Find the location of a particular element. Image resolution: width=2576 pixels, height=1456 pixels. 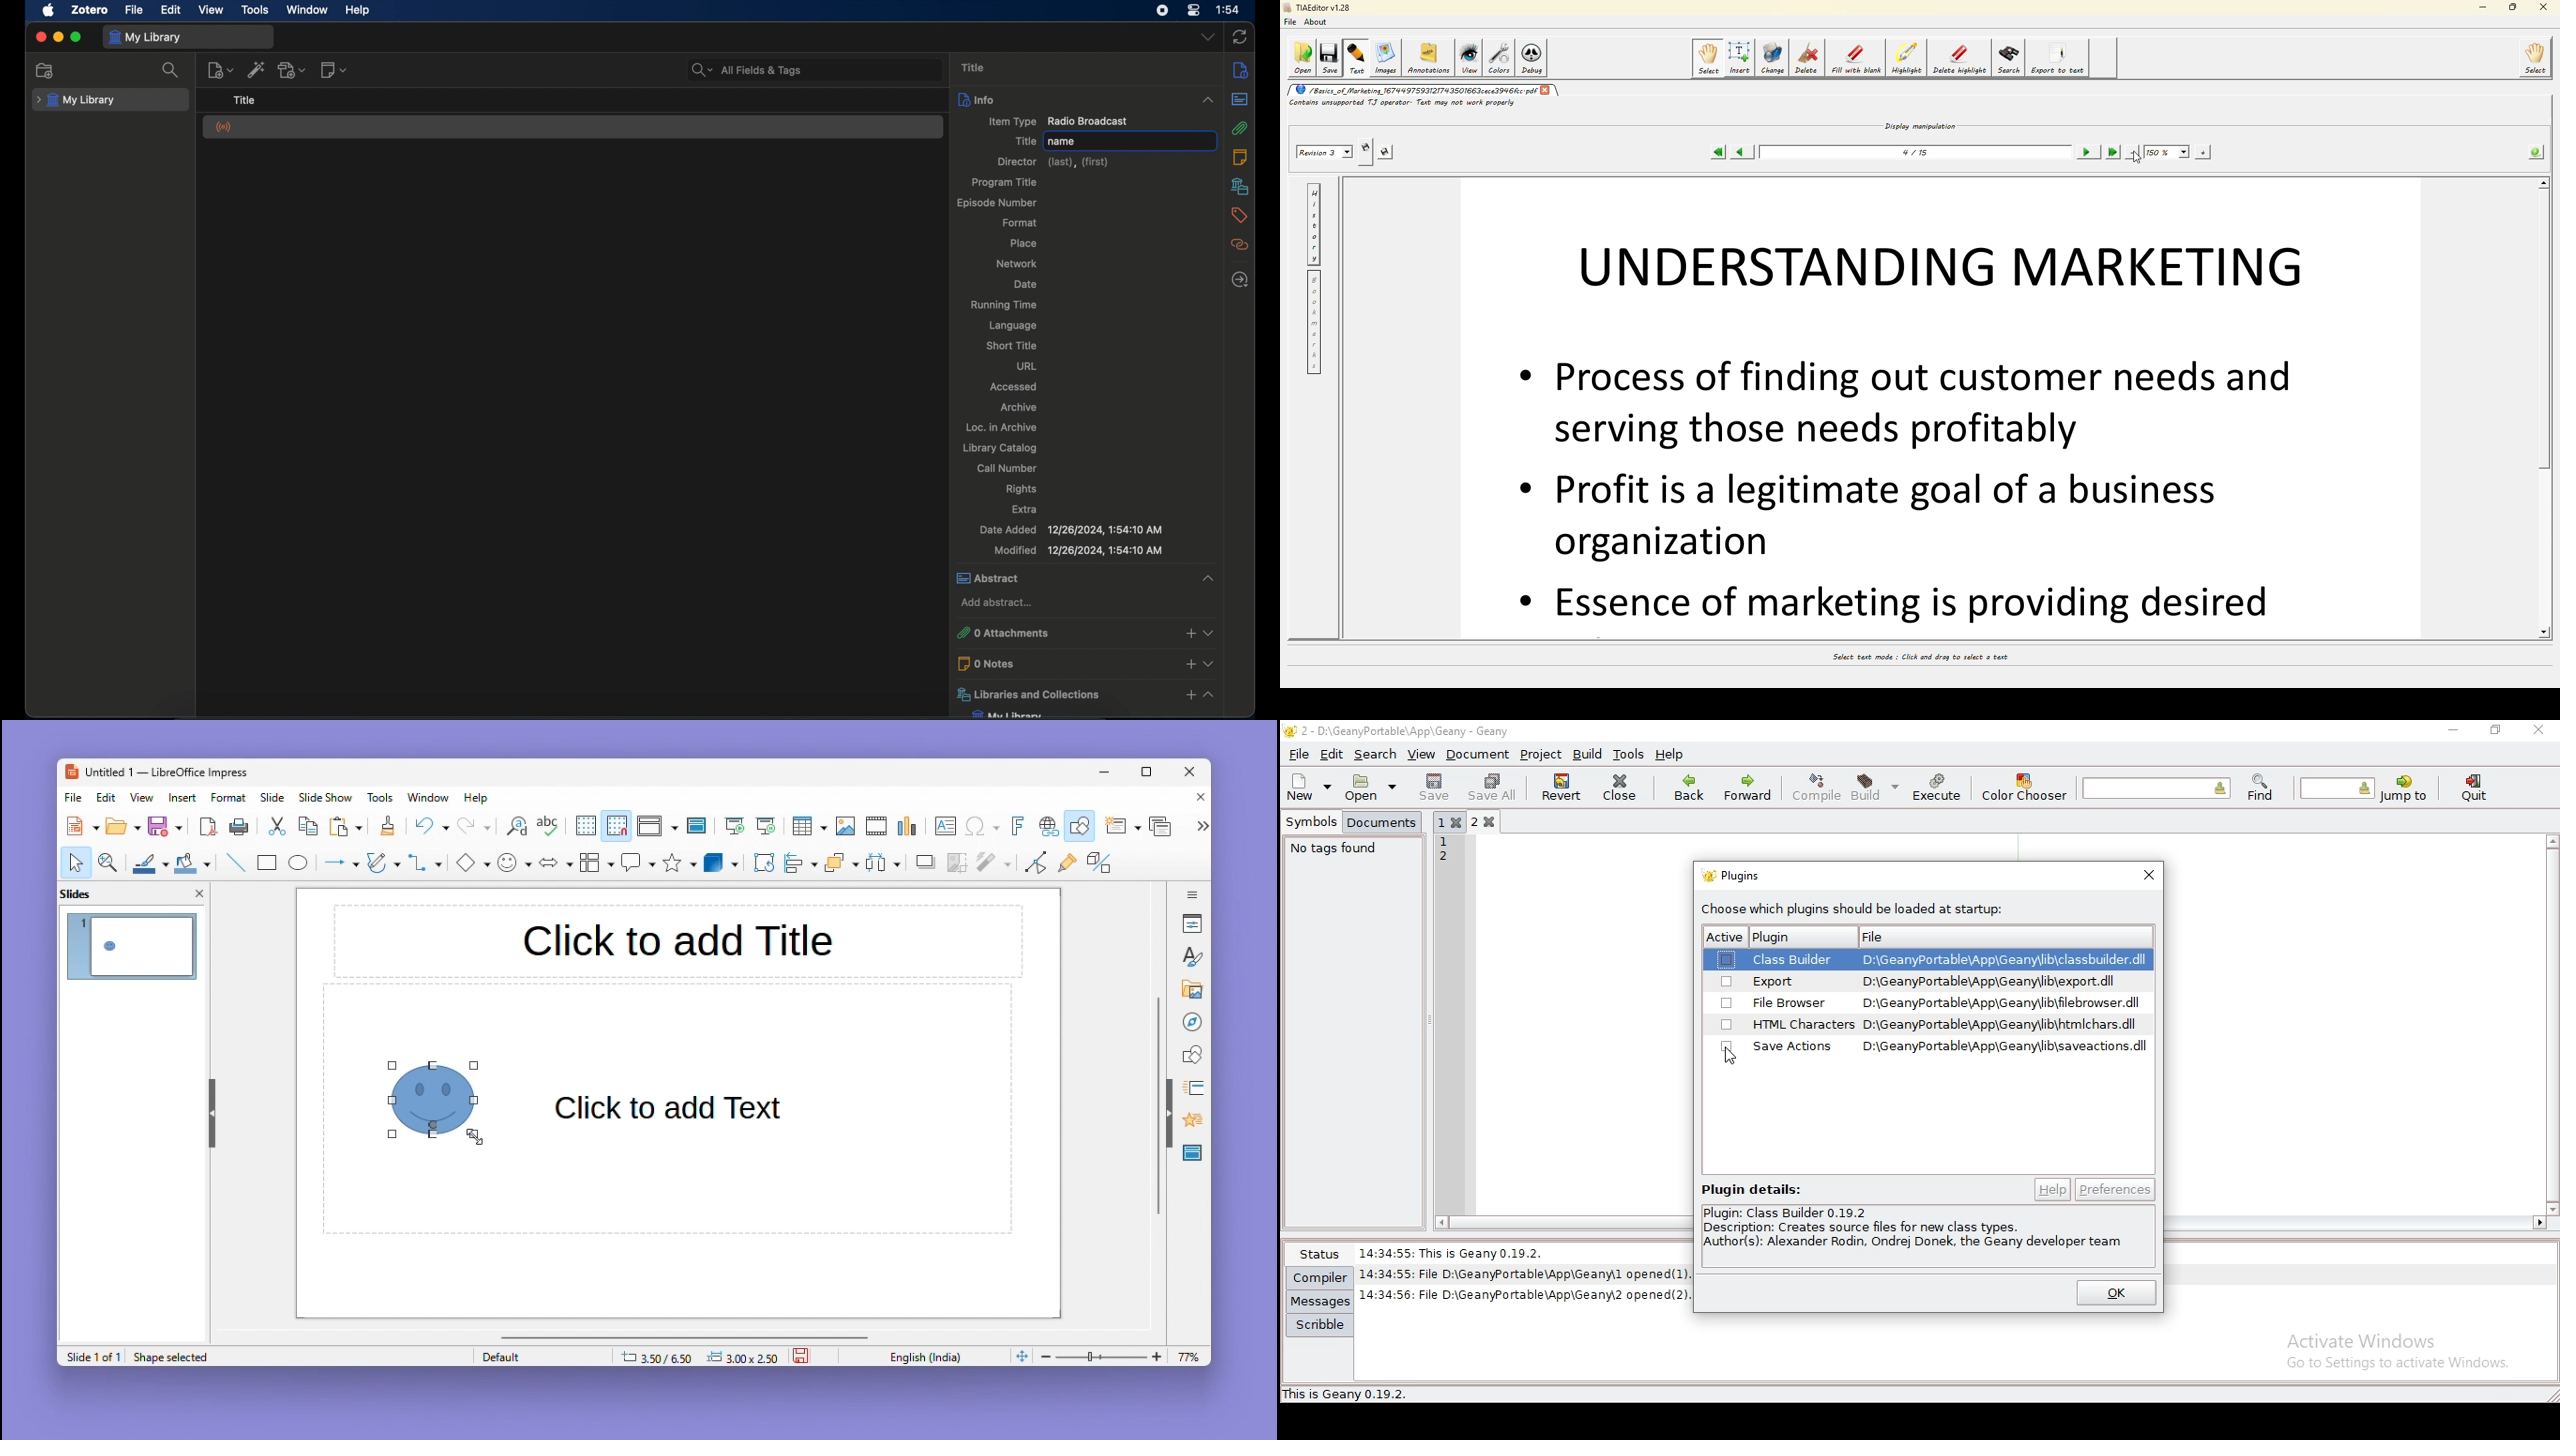

copy is located at coordinates (308, 827).